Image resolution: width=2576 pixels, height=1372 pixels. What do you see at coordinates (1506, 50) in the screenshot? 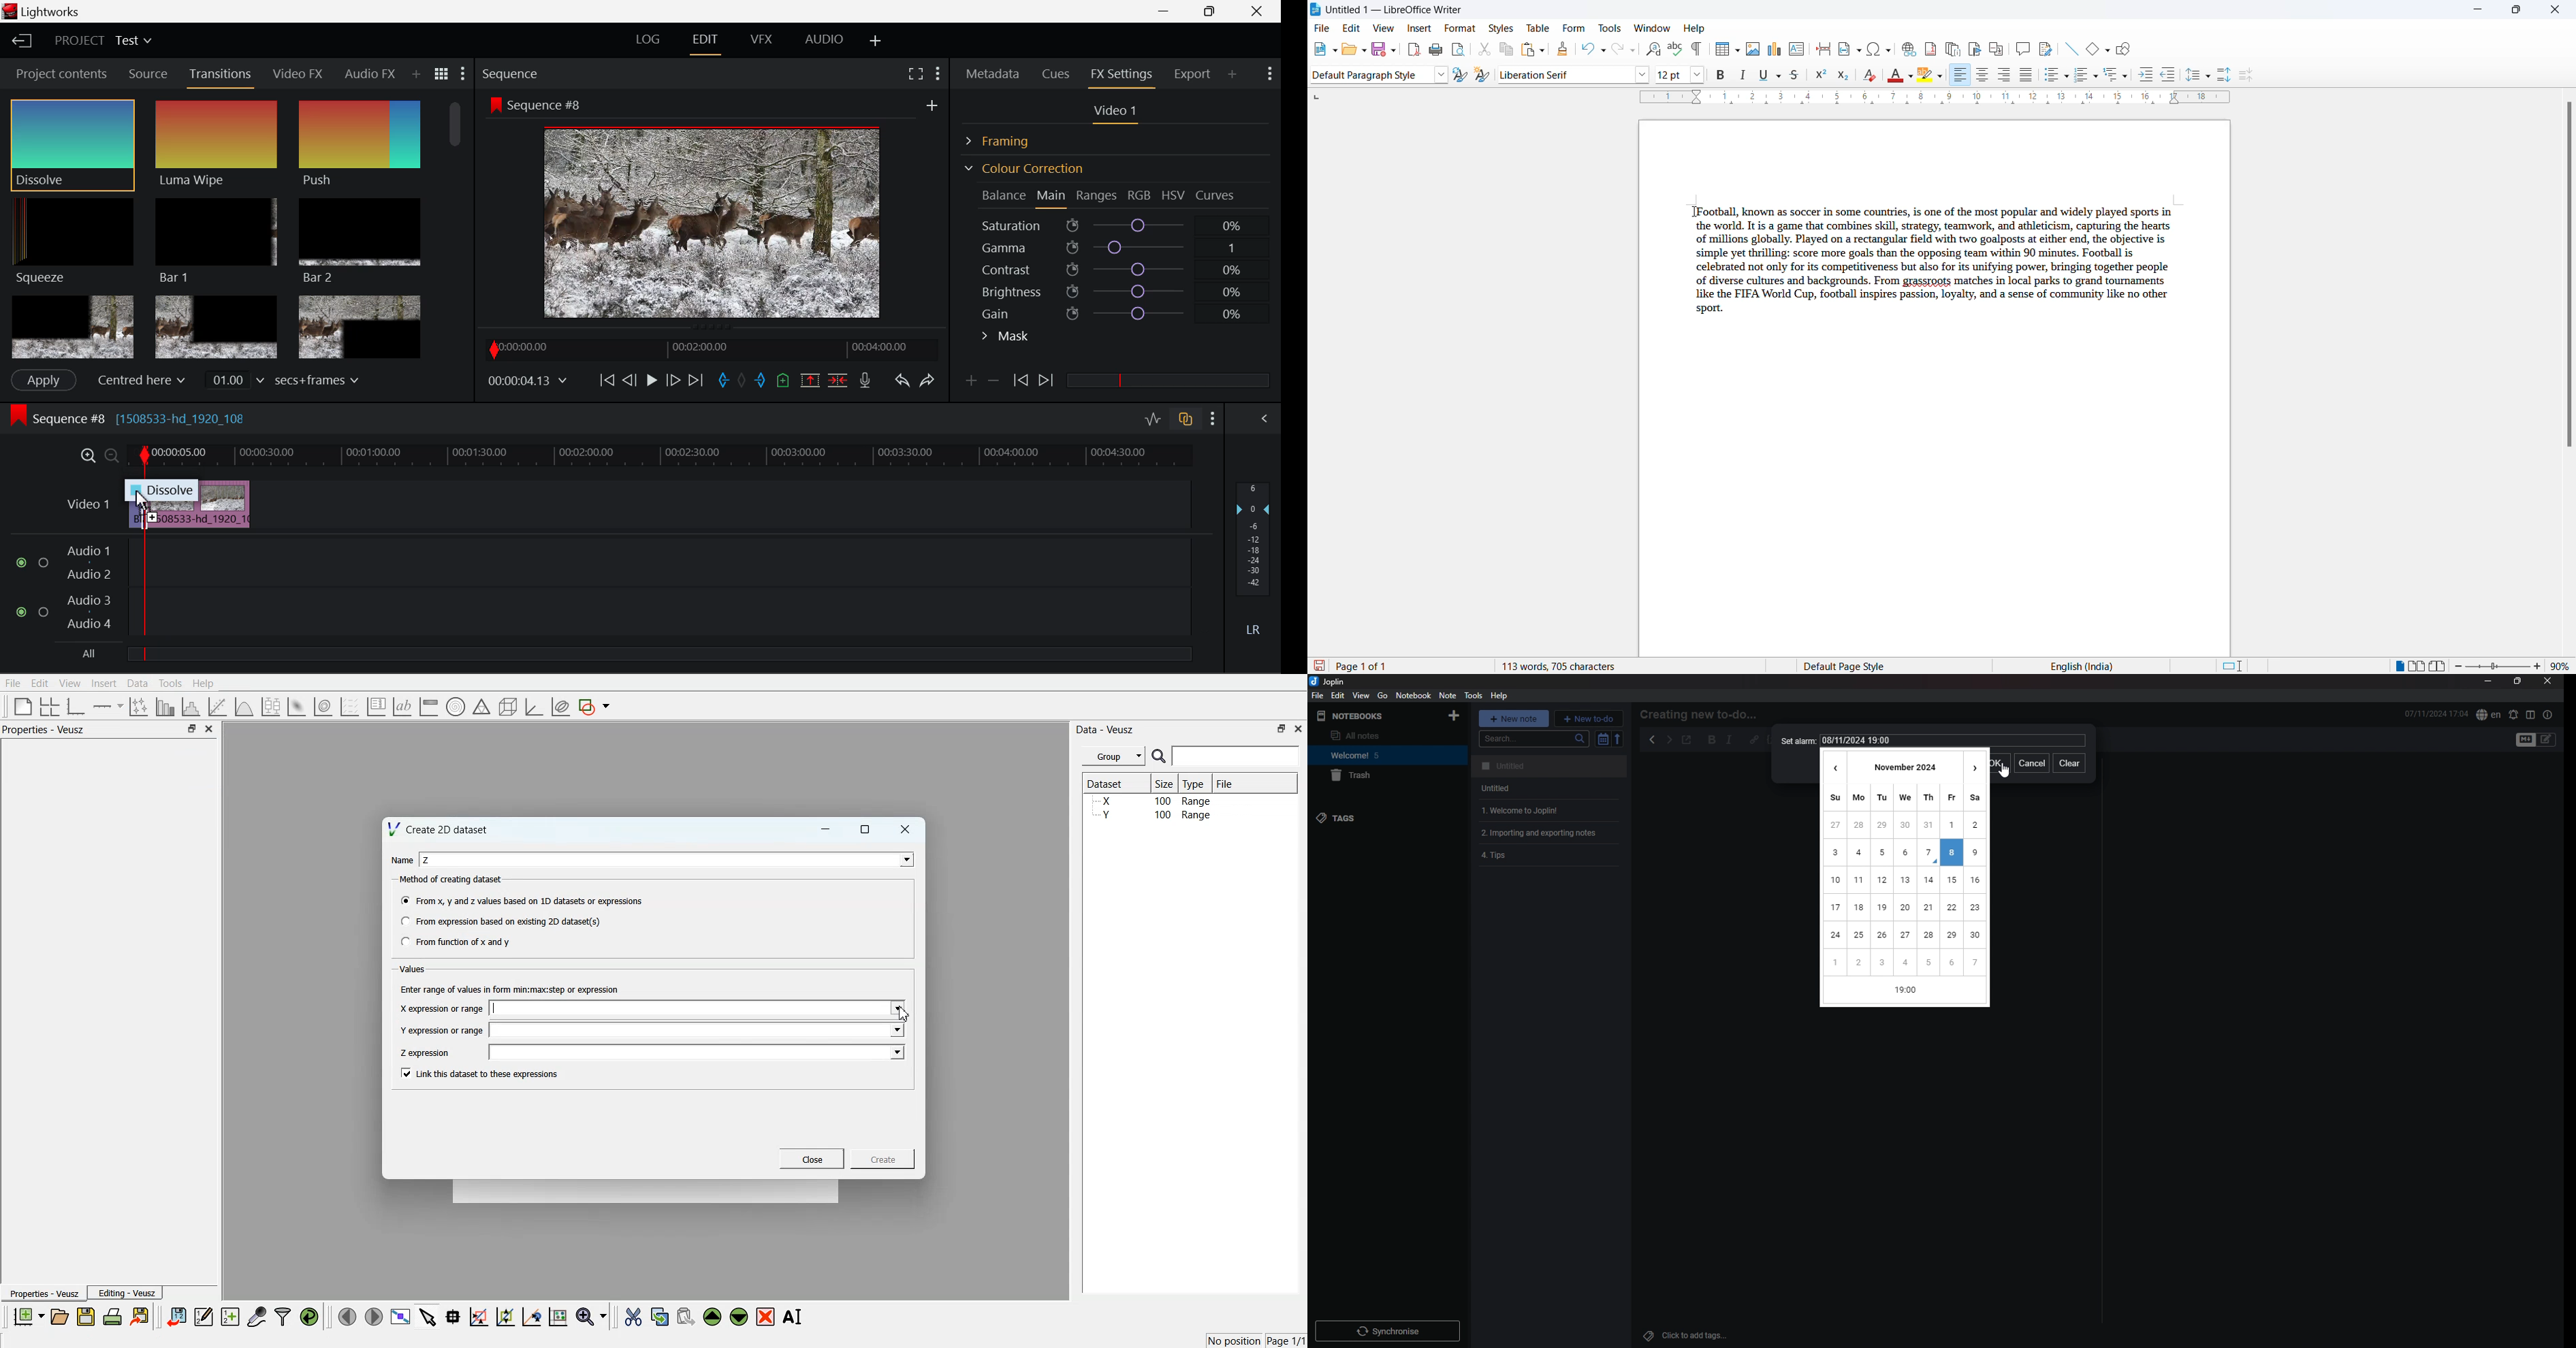
I see `copy` at bounding box center [1506, 50].